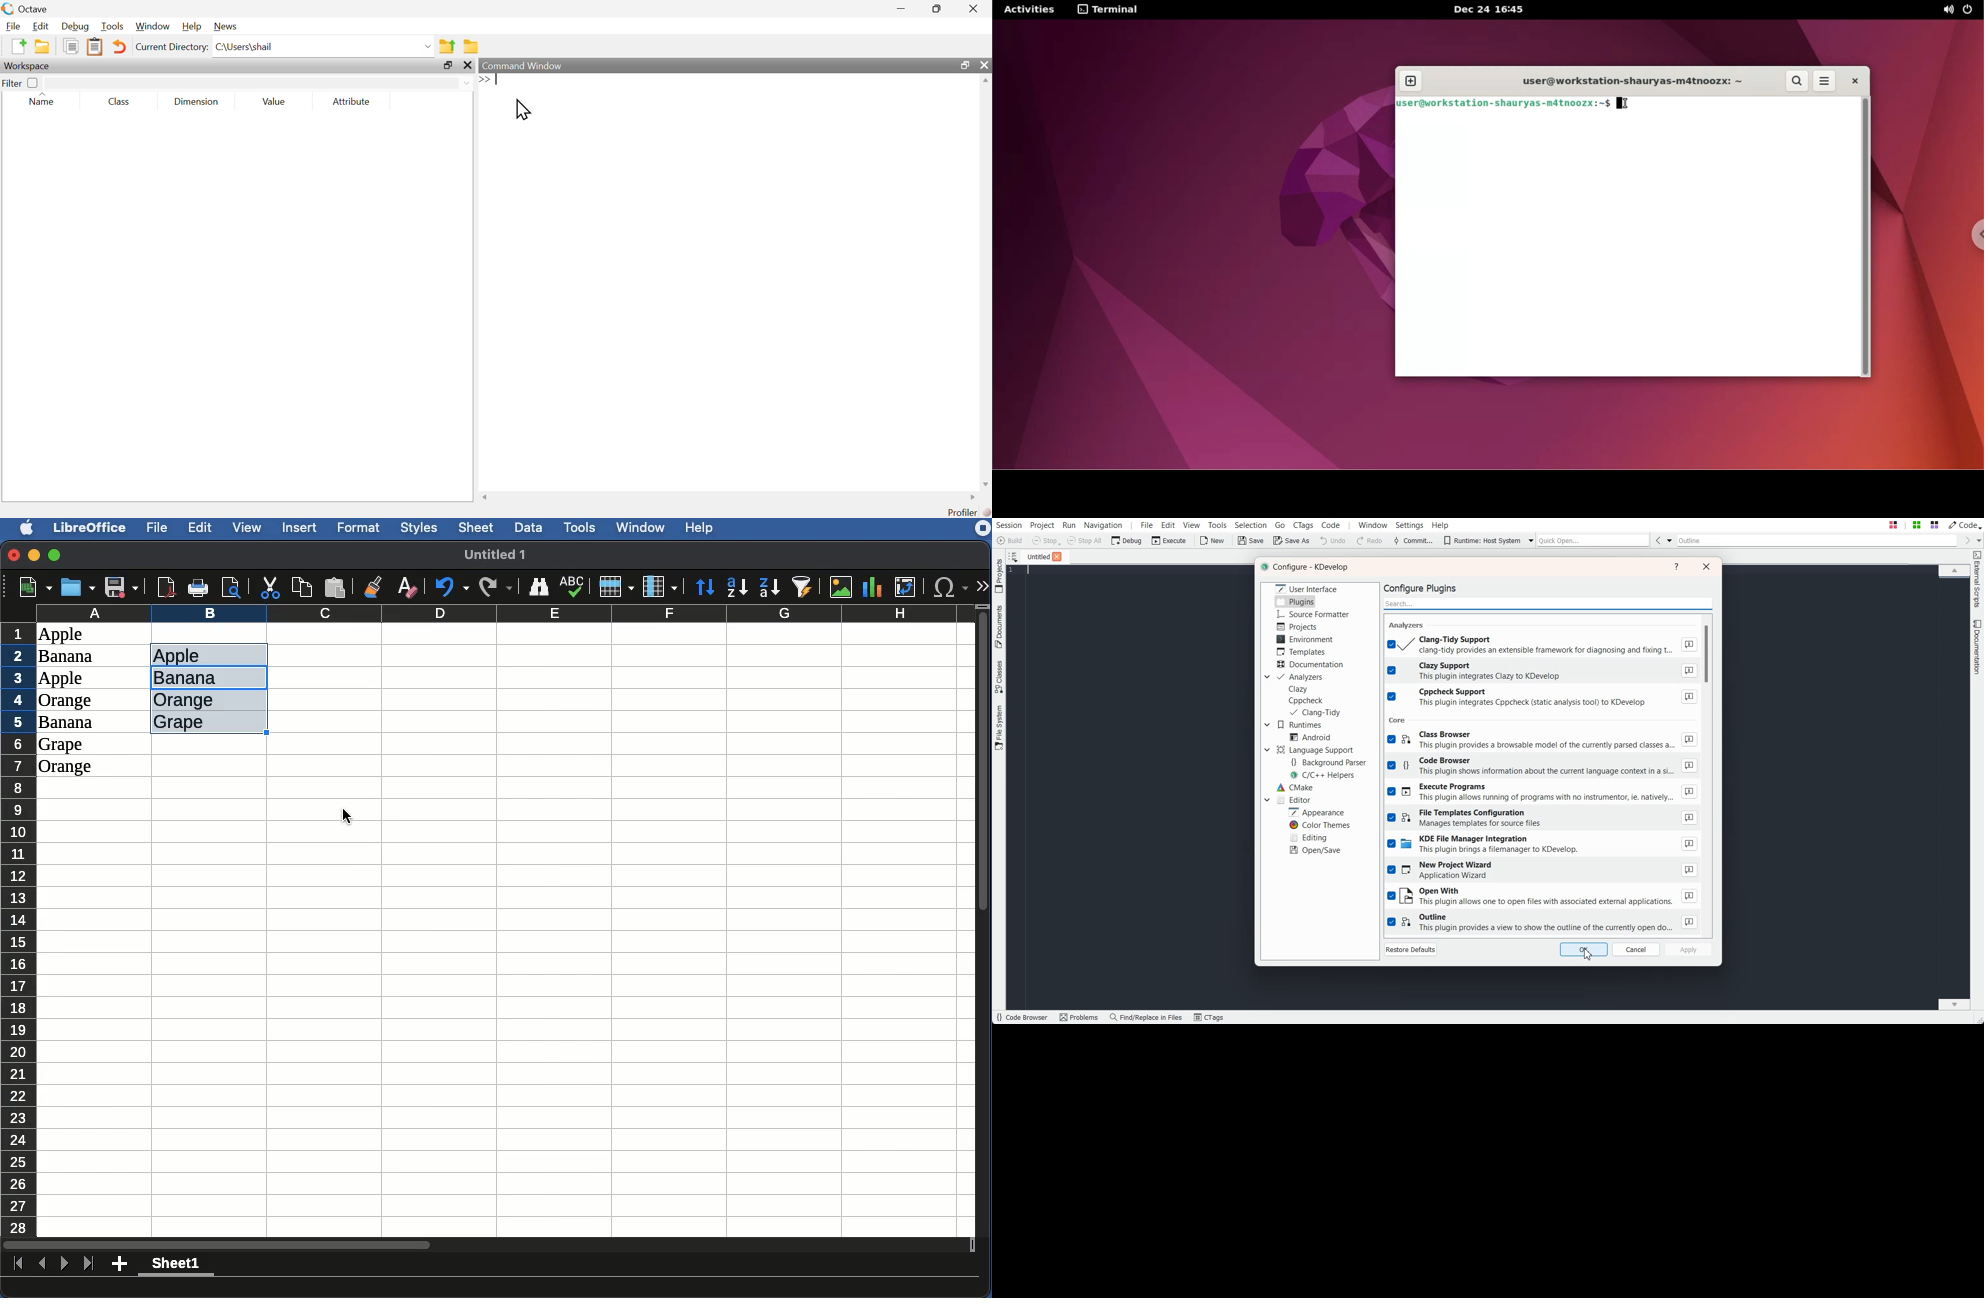 The image size is (1988, 1316). What do you see at coordinates (384, 587) in the screenshot?
I see `Clone formatting` at bounding box center [384, 587].